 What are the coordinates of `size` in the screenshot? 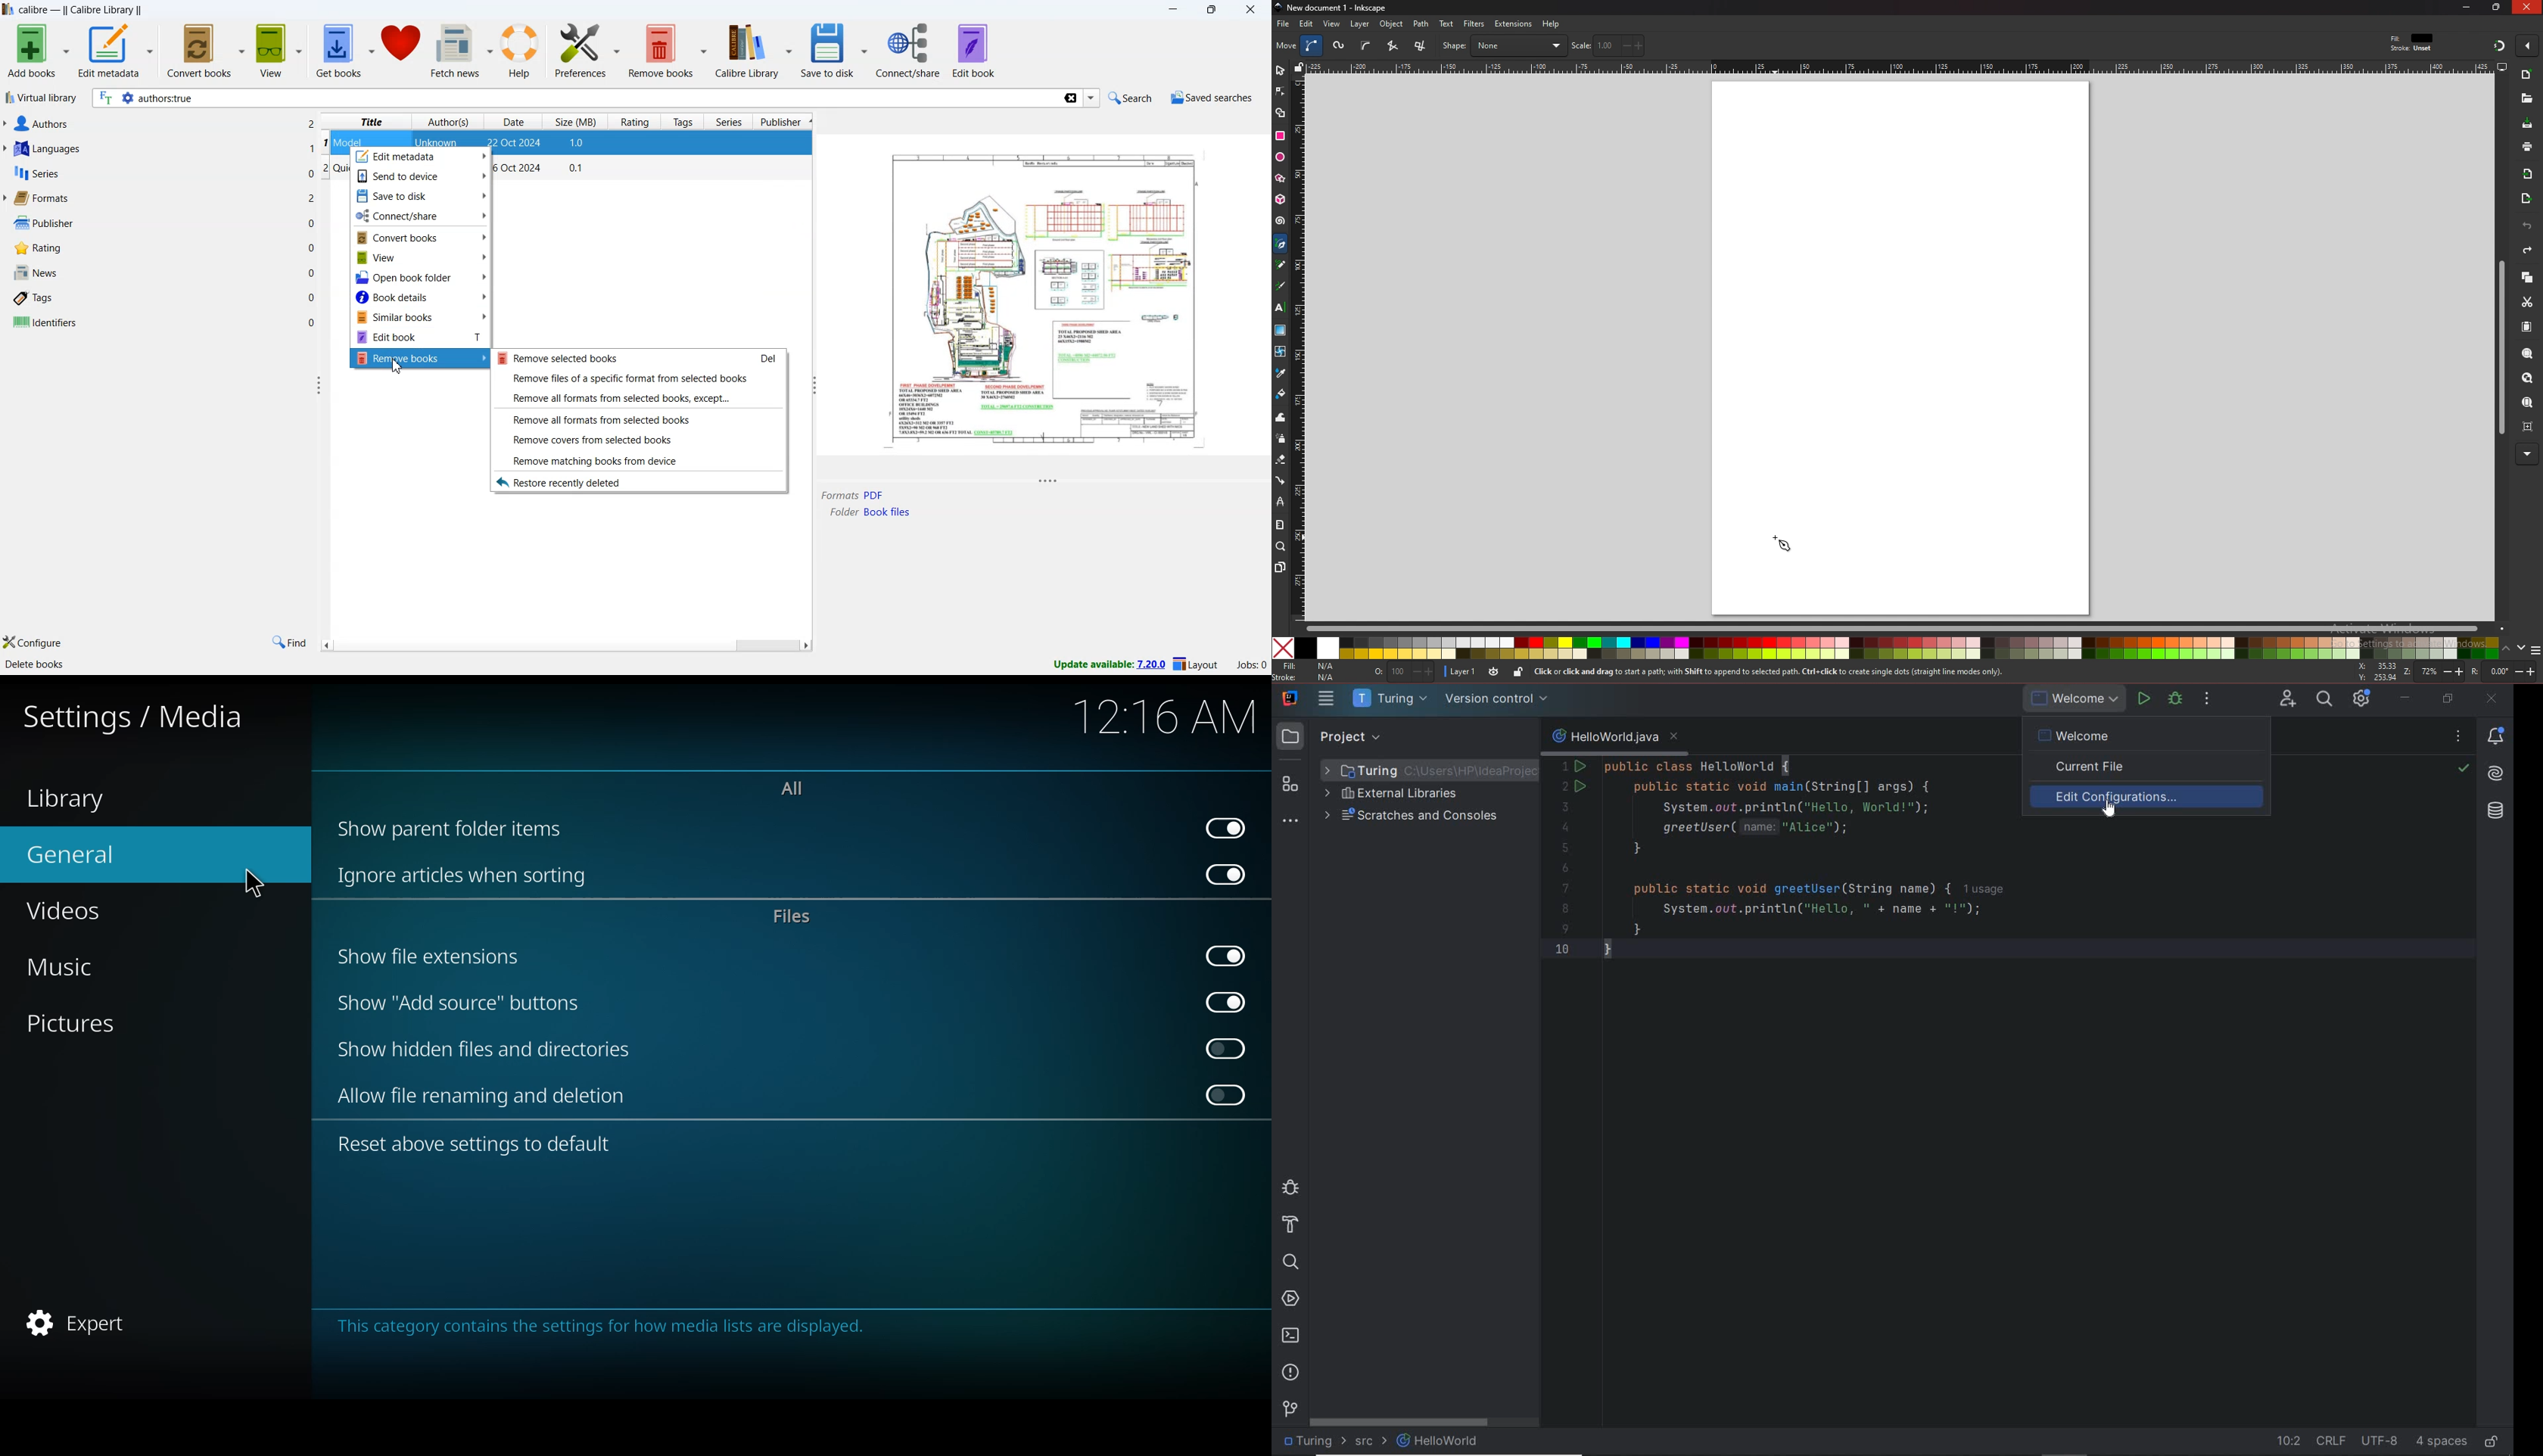 It's located at (577, 121).